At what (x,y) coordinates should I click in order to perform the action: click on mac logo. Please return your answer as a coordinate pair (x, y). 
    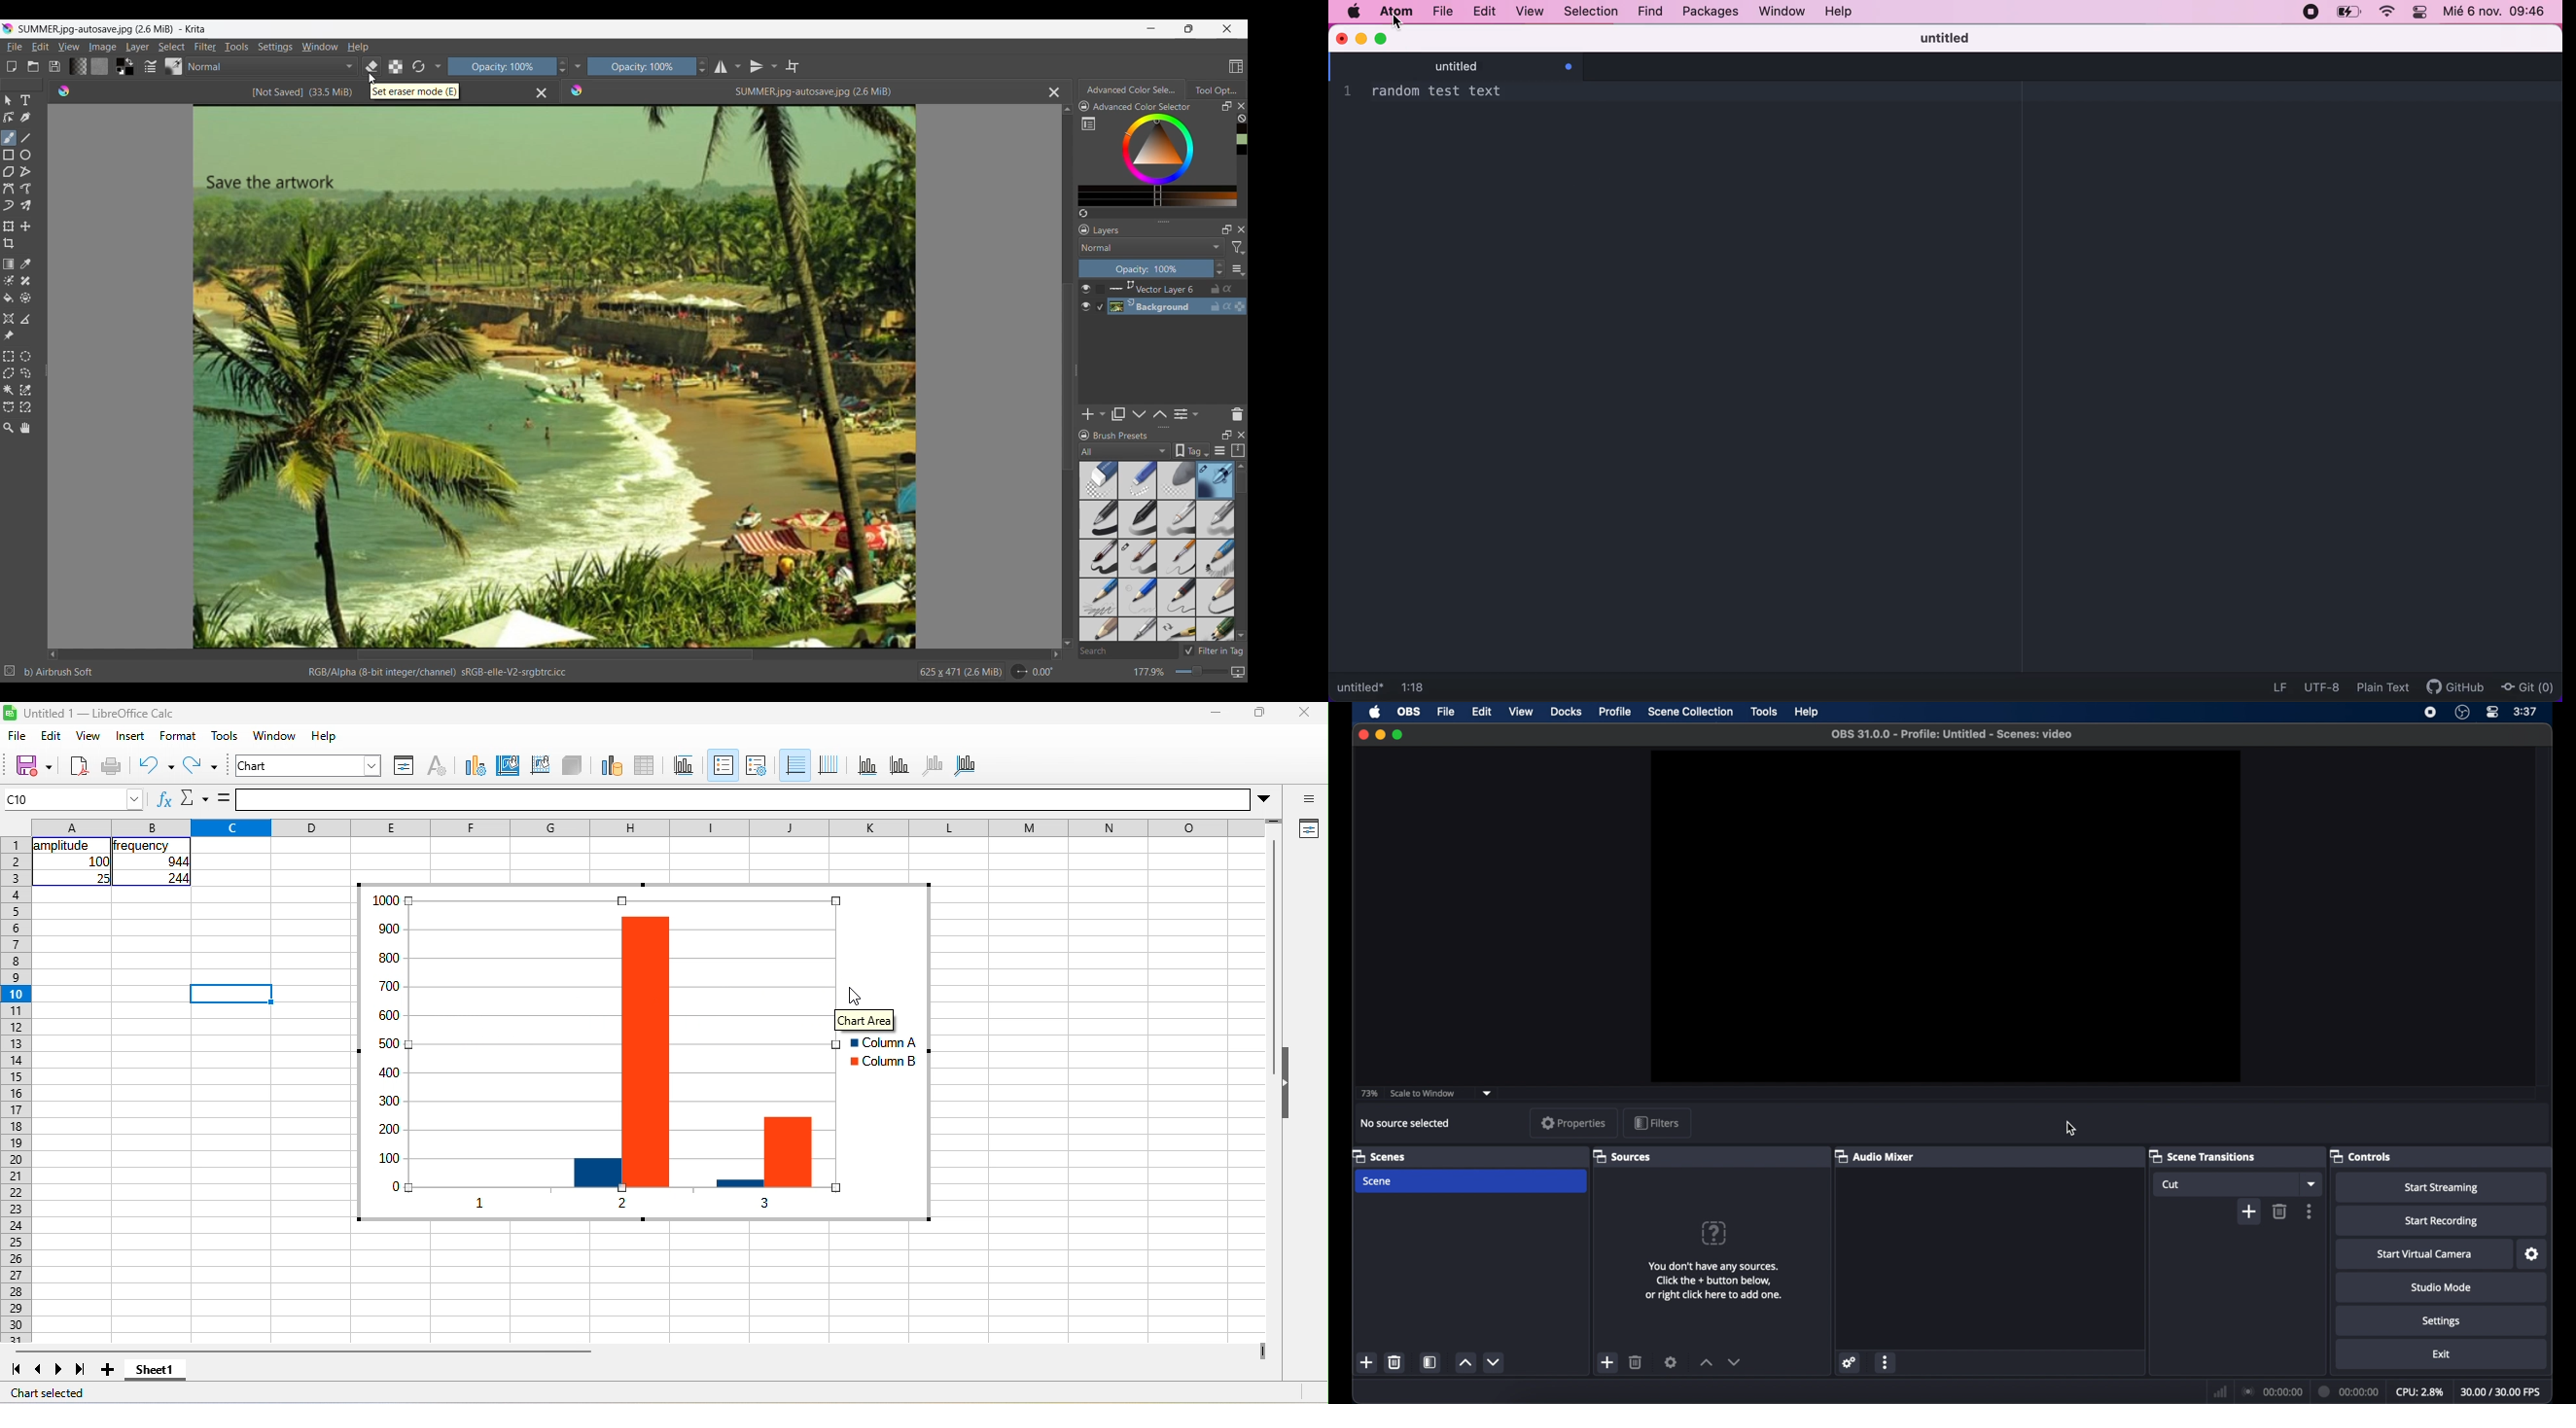
    Looking at the image, I should click on (1353, 13).